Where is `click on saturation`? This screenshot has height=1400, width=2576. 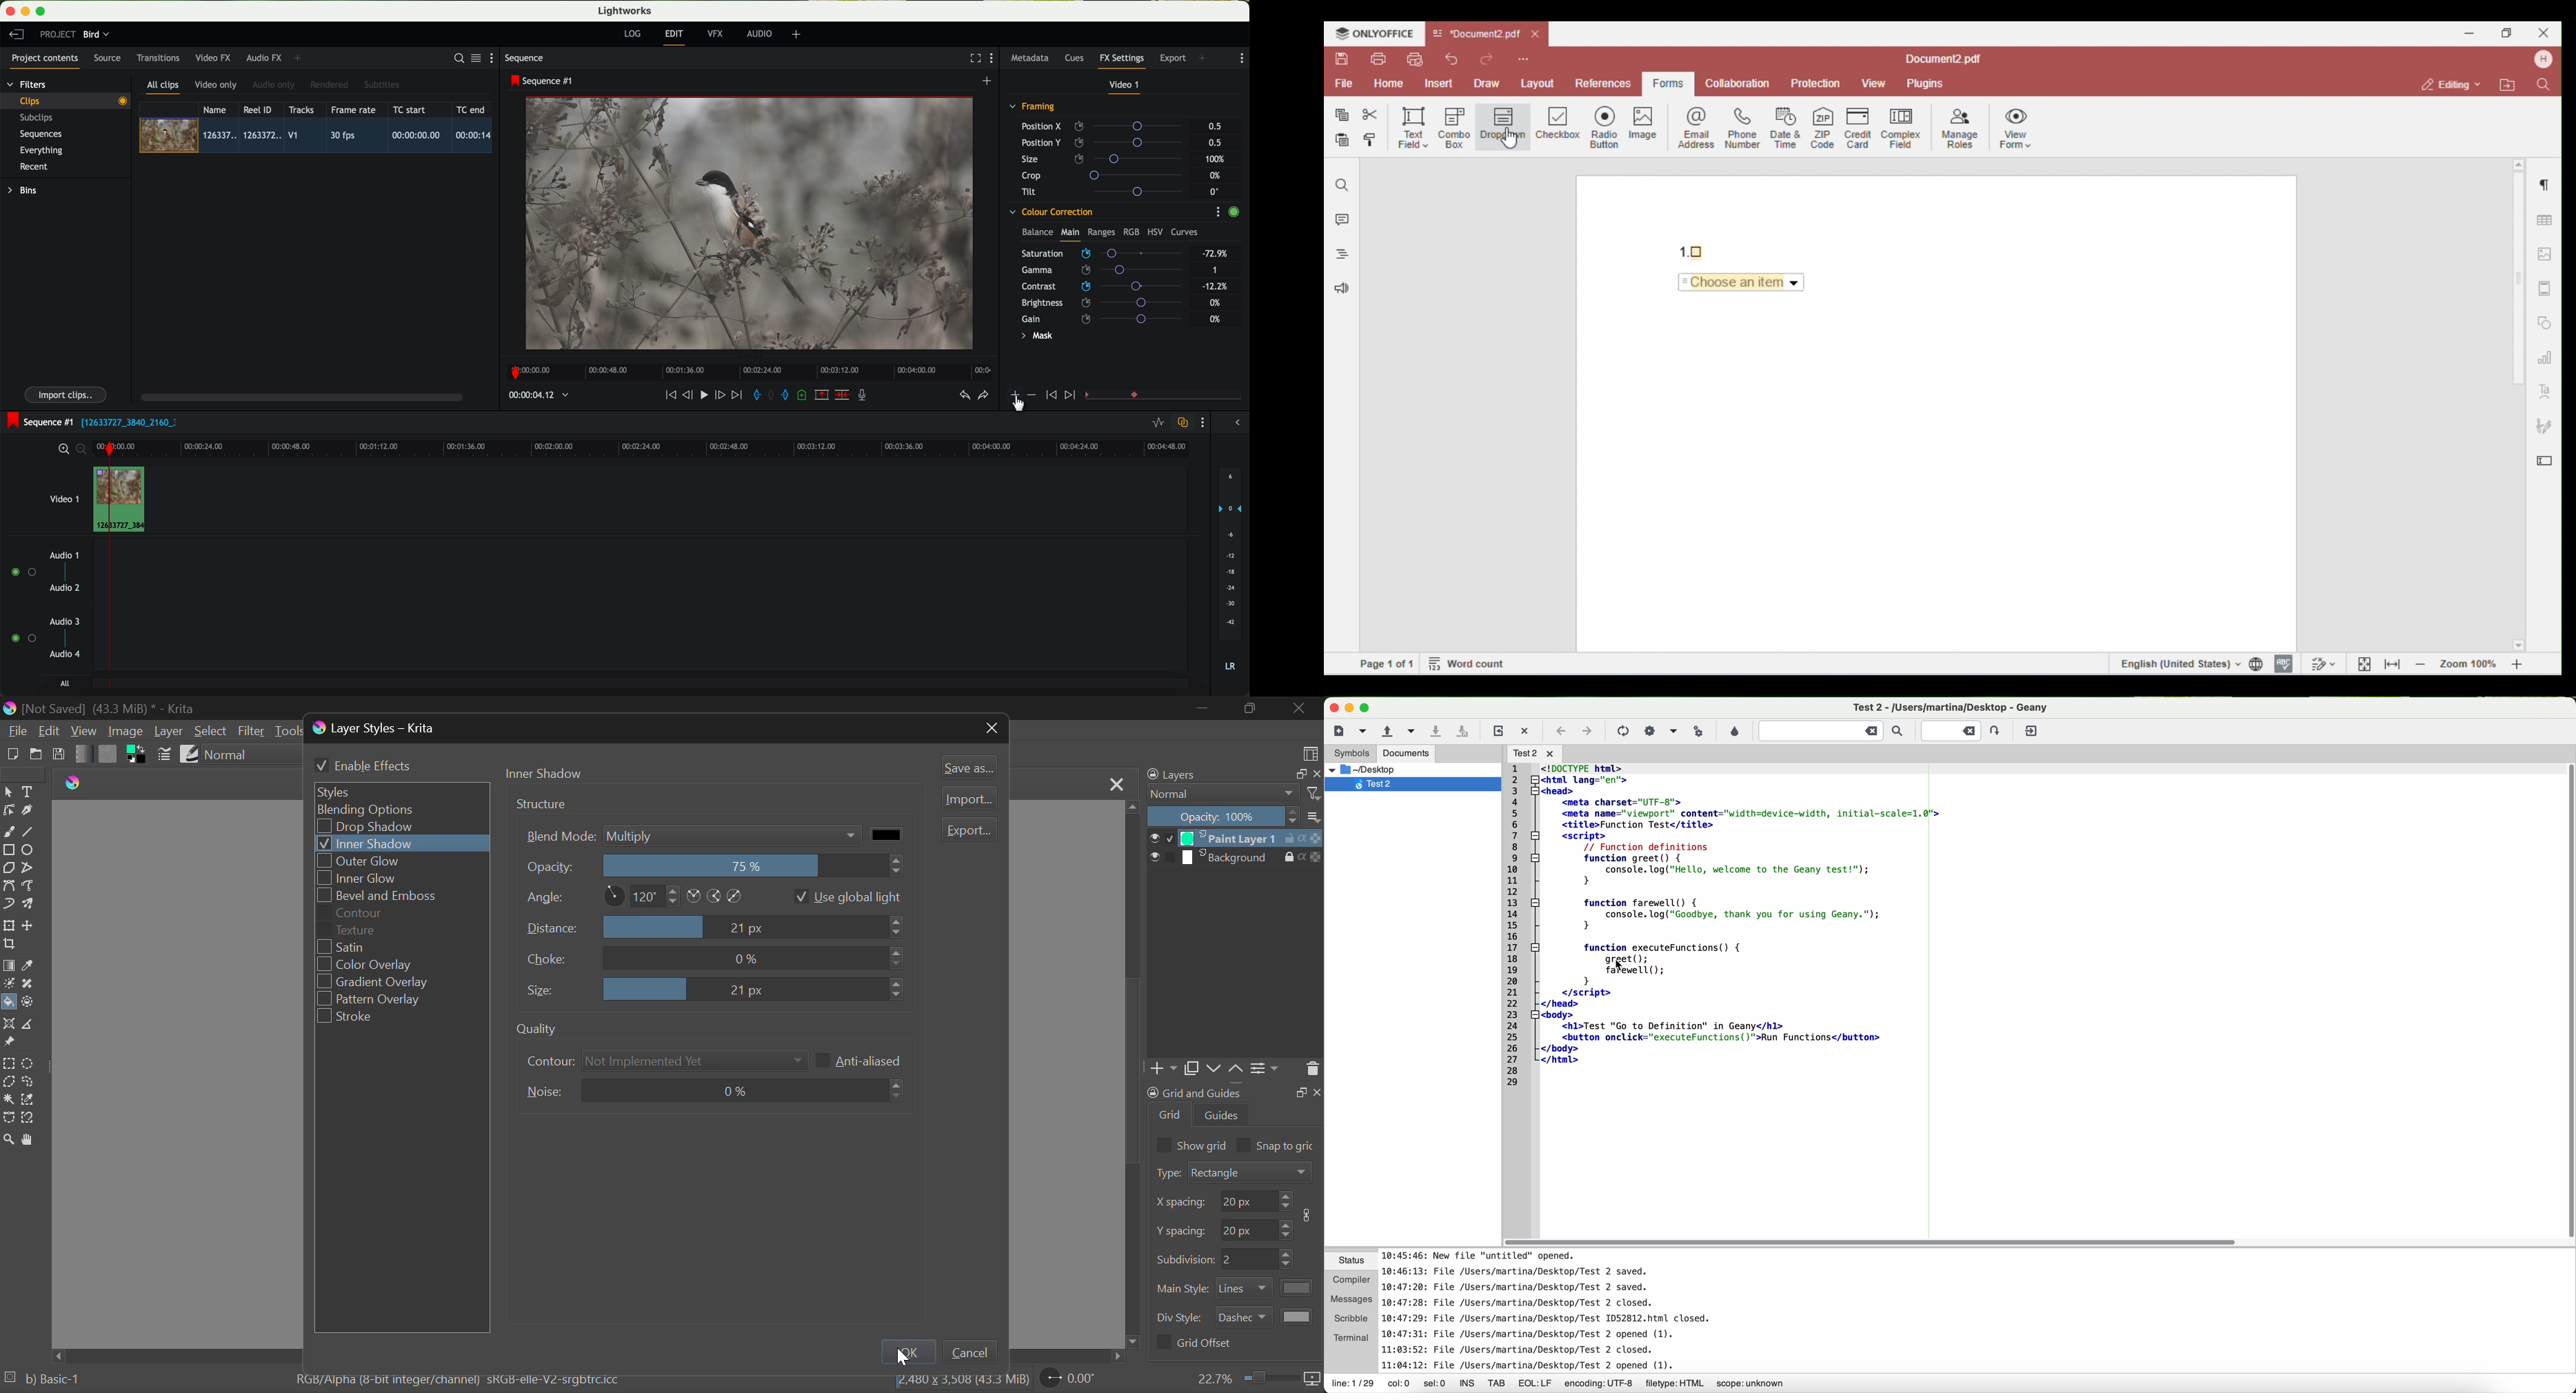
click on saturation is located at coordinates (1098, 270).